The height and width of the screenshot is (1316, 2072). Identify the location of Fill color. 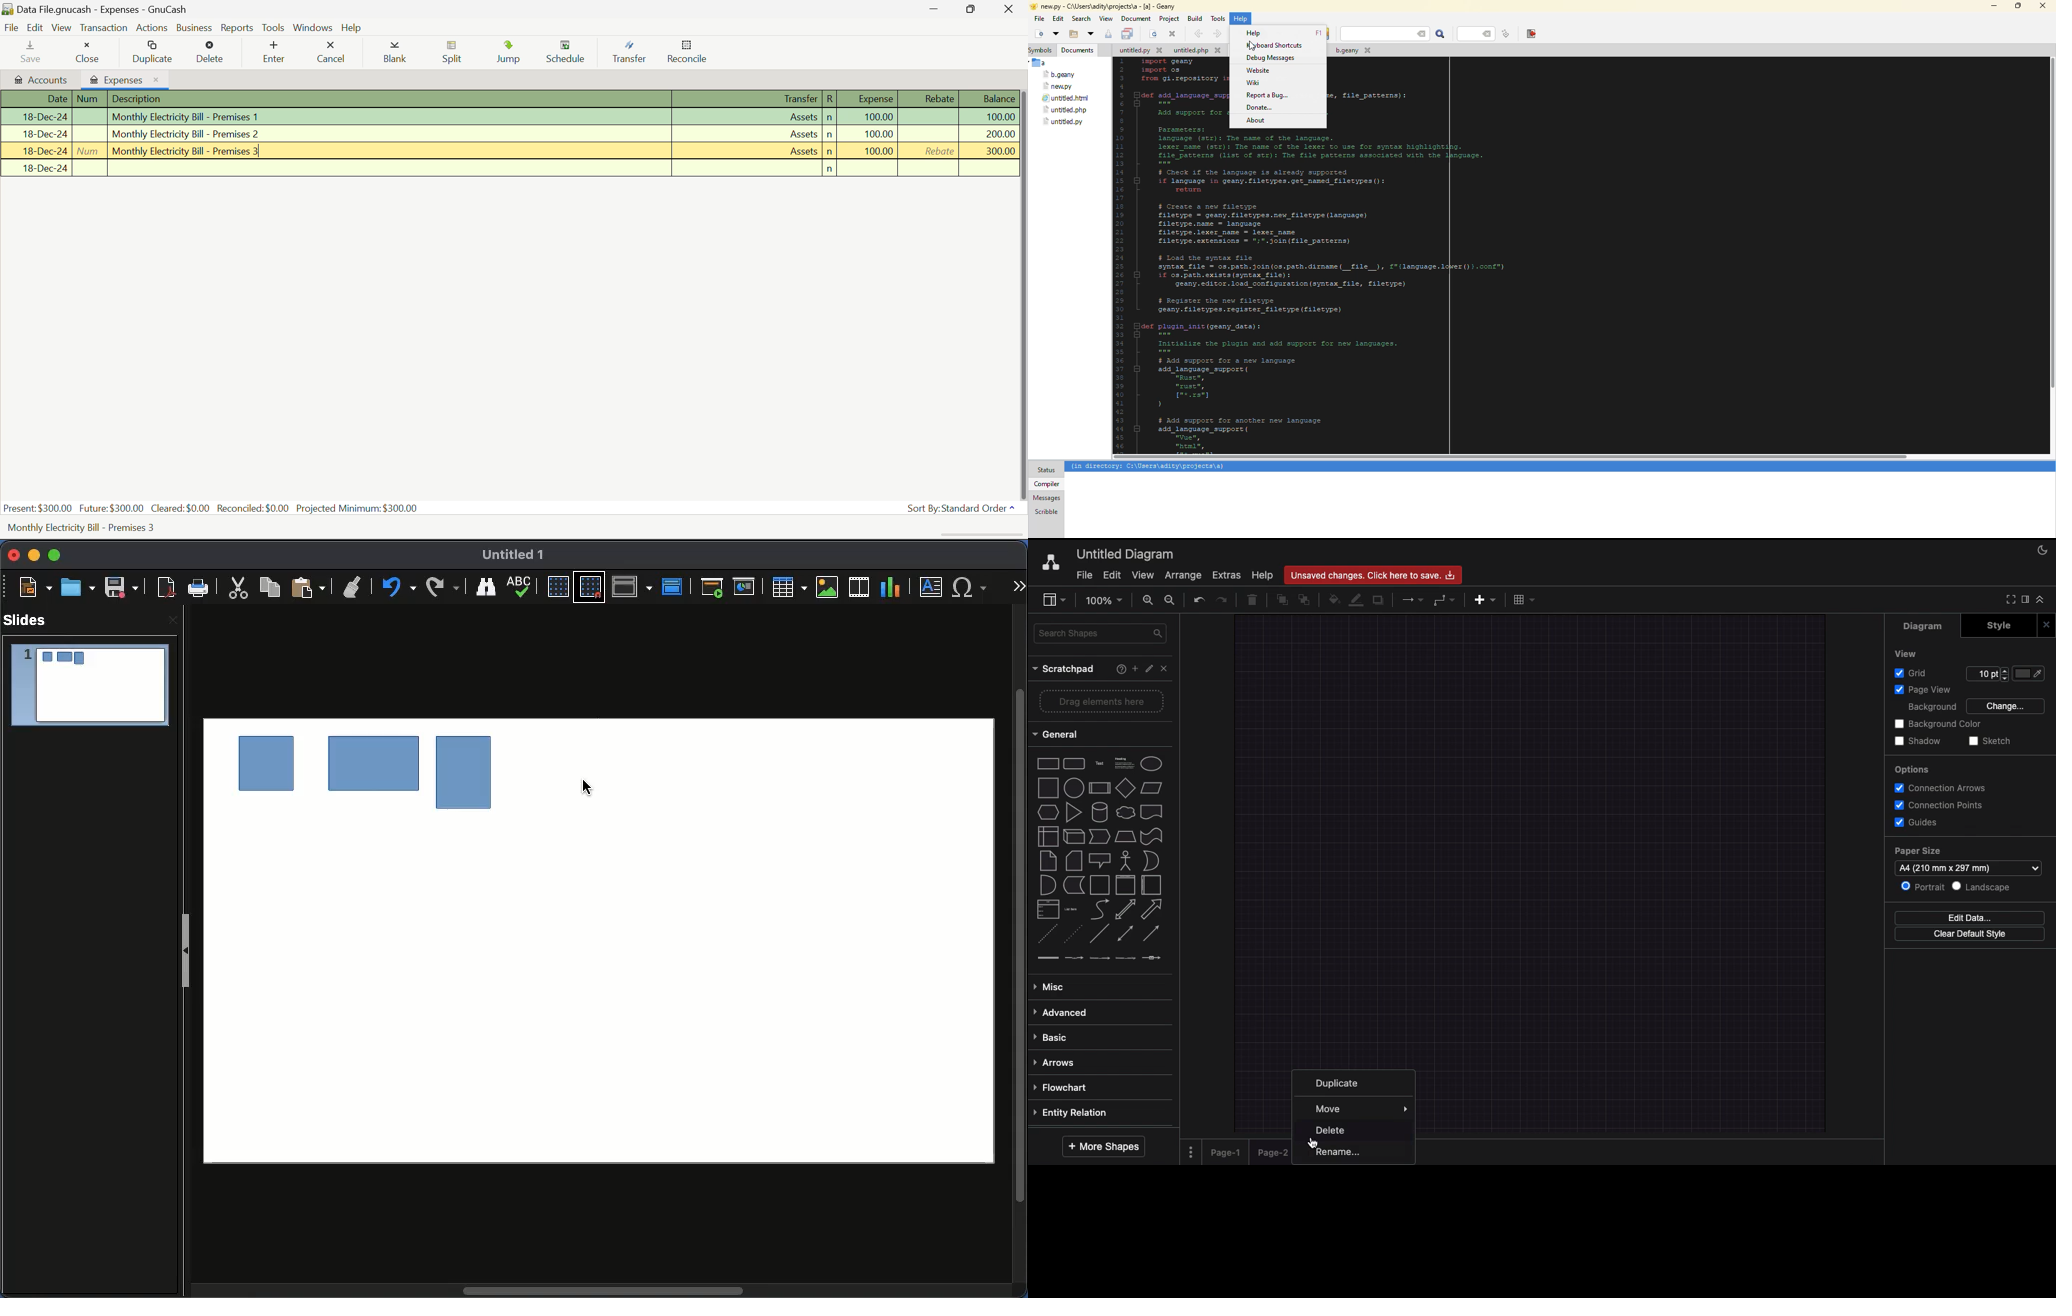
(1334, 601).